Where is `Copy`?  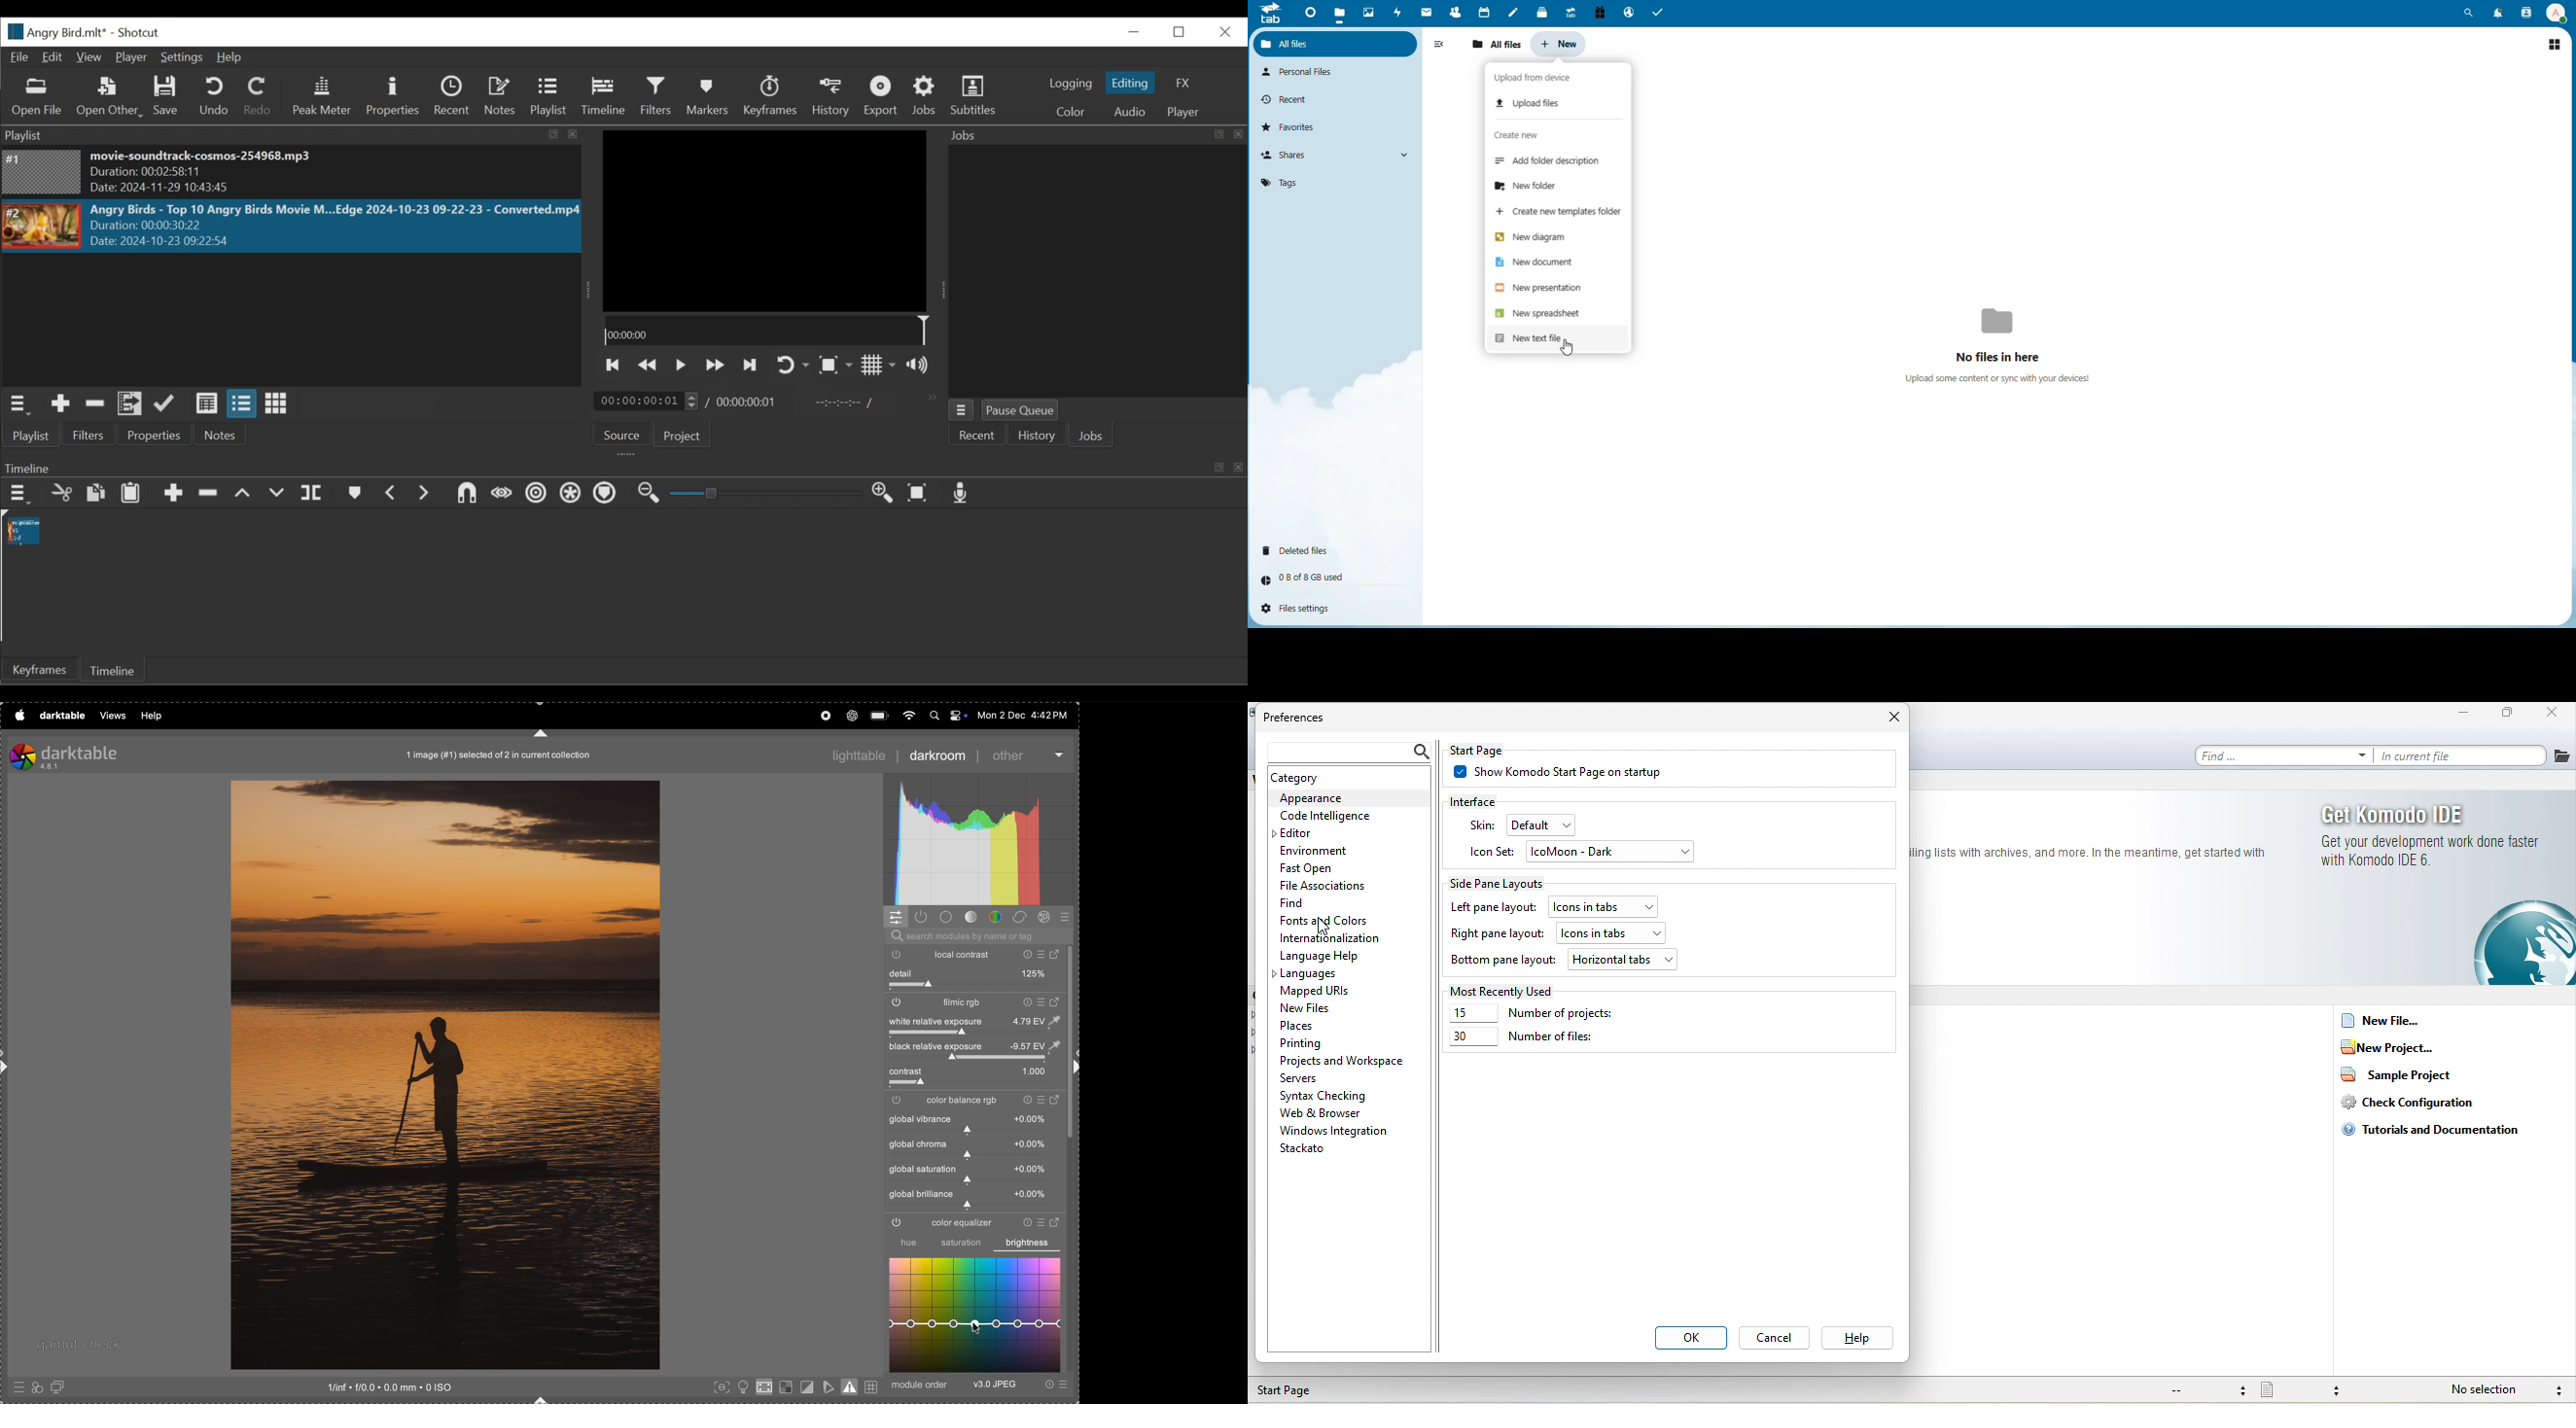 Copy is located at coordinates (98, 494).